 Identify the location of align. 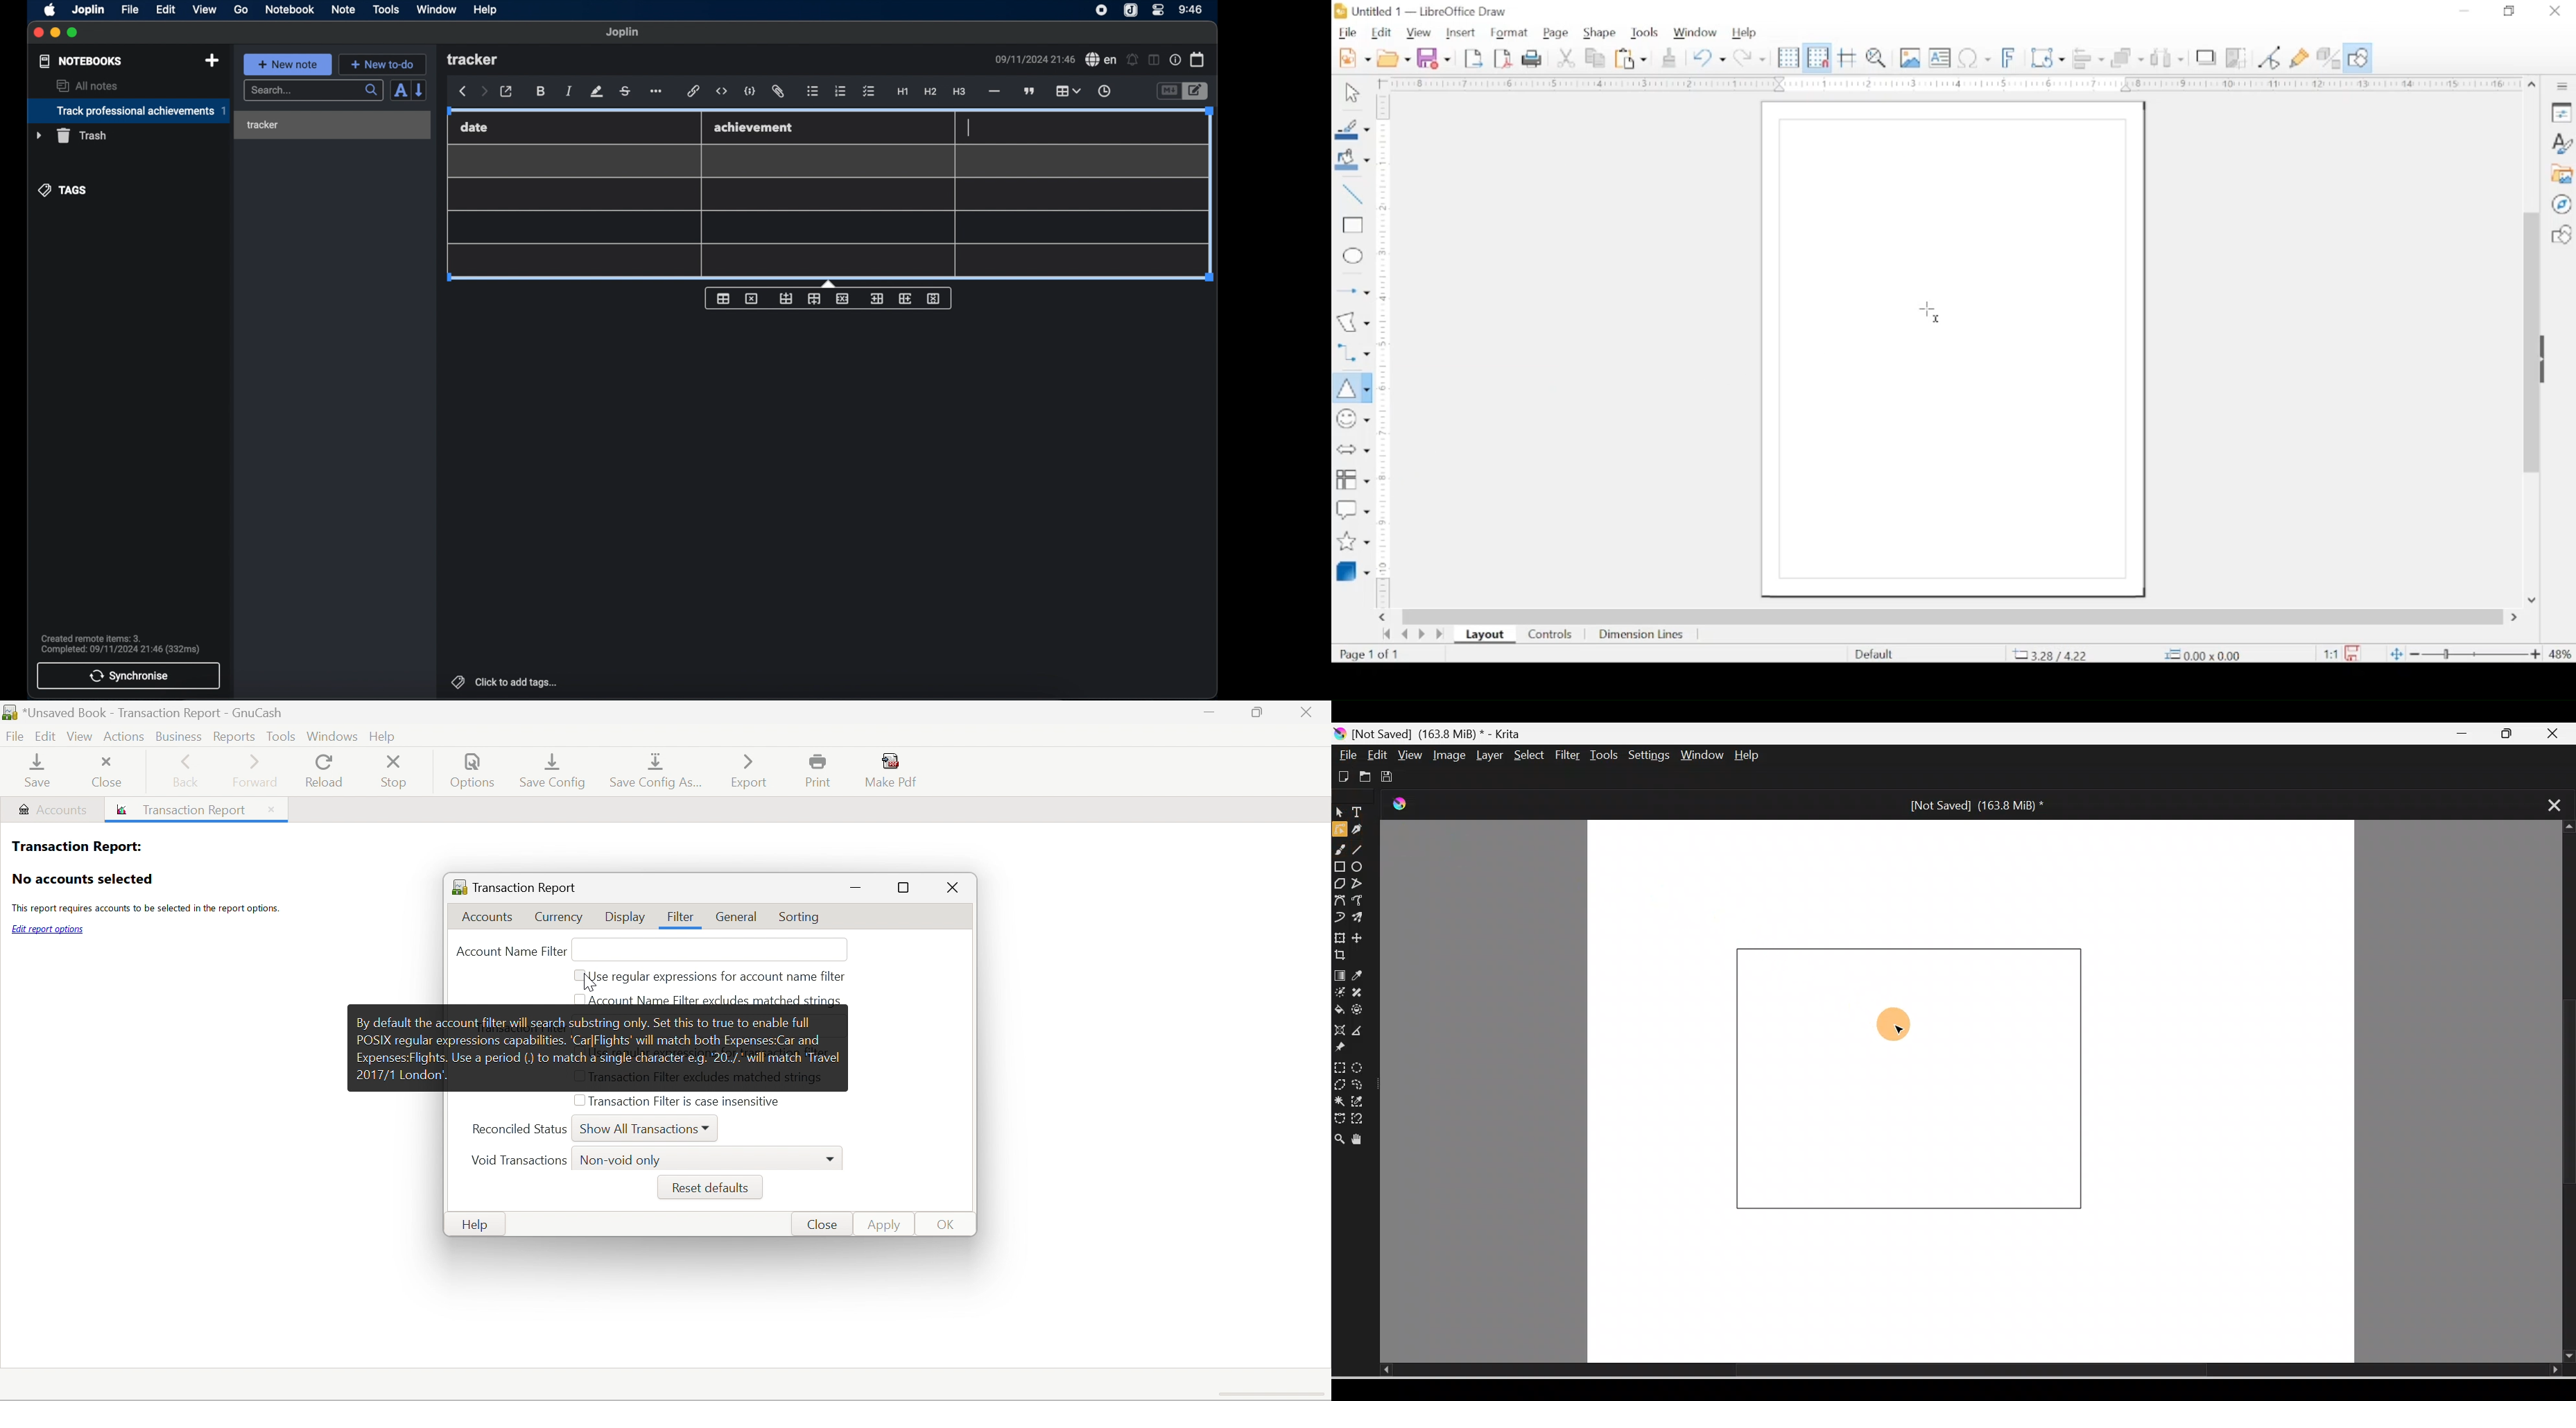
(2090, 57).